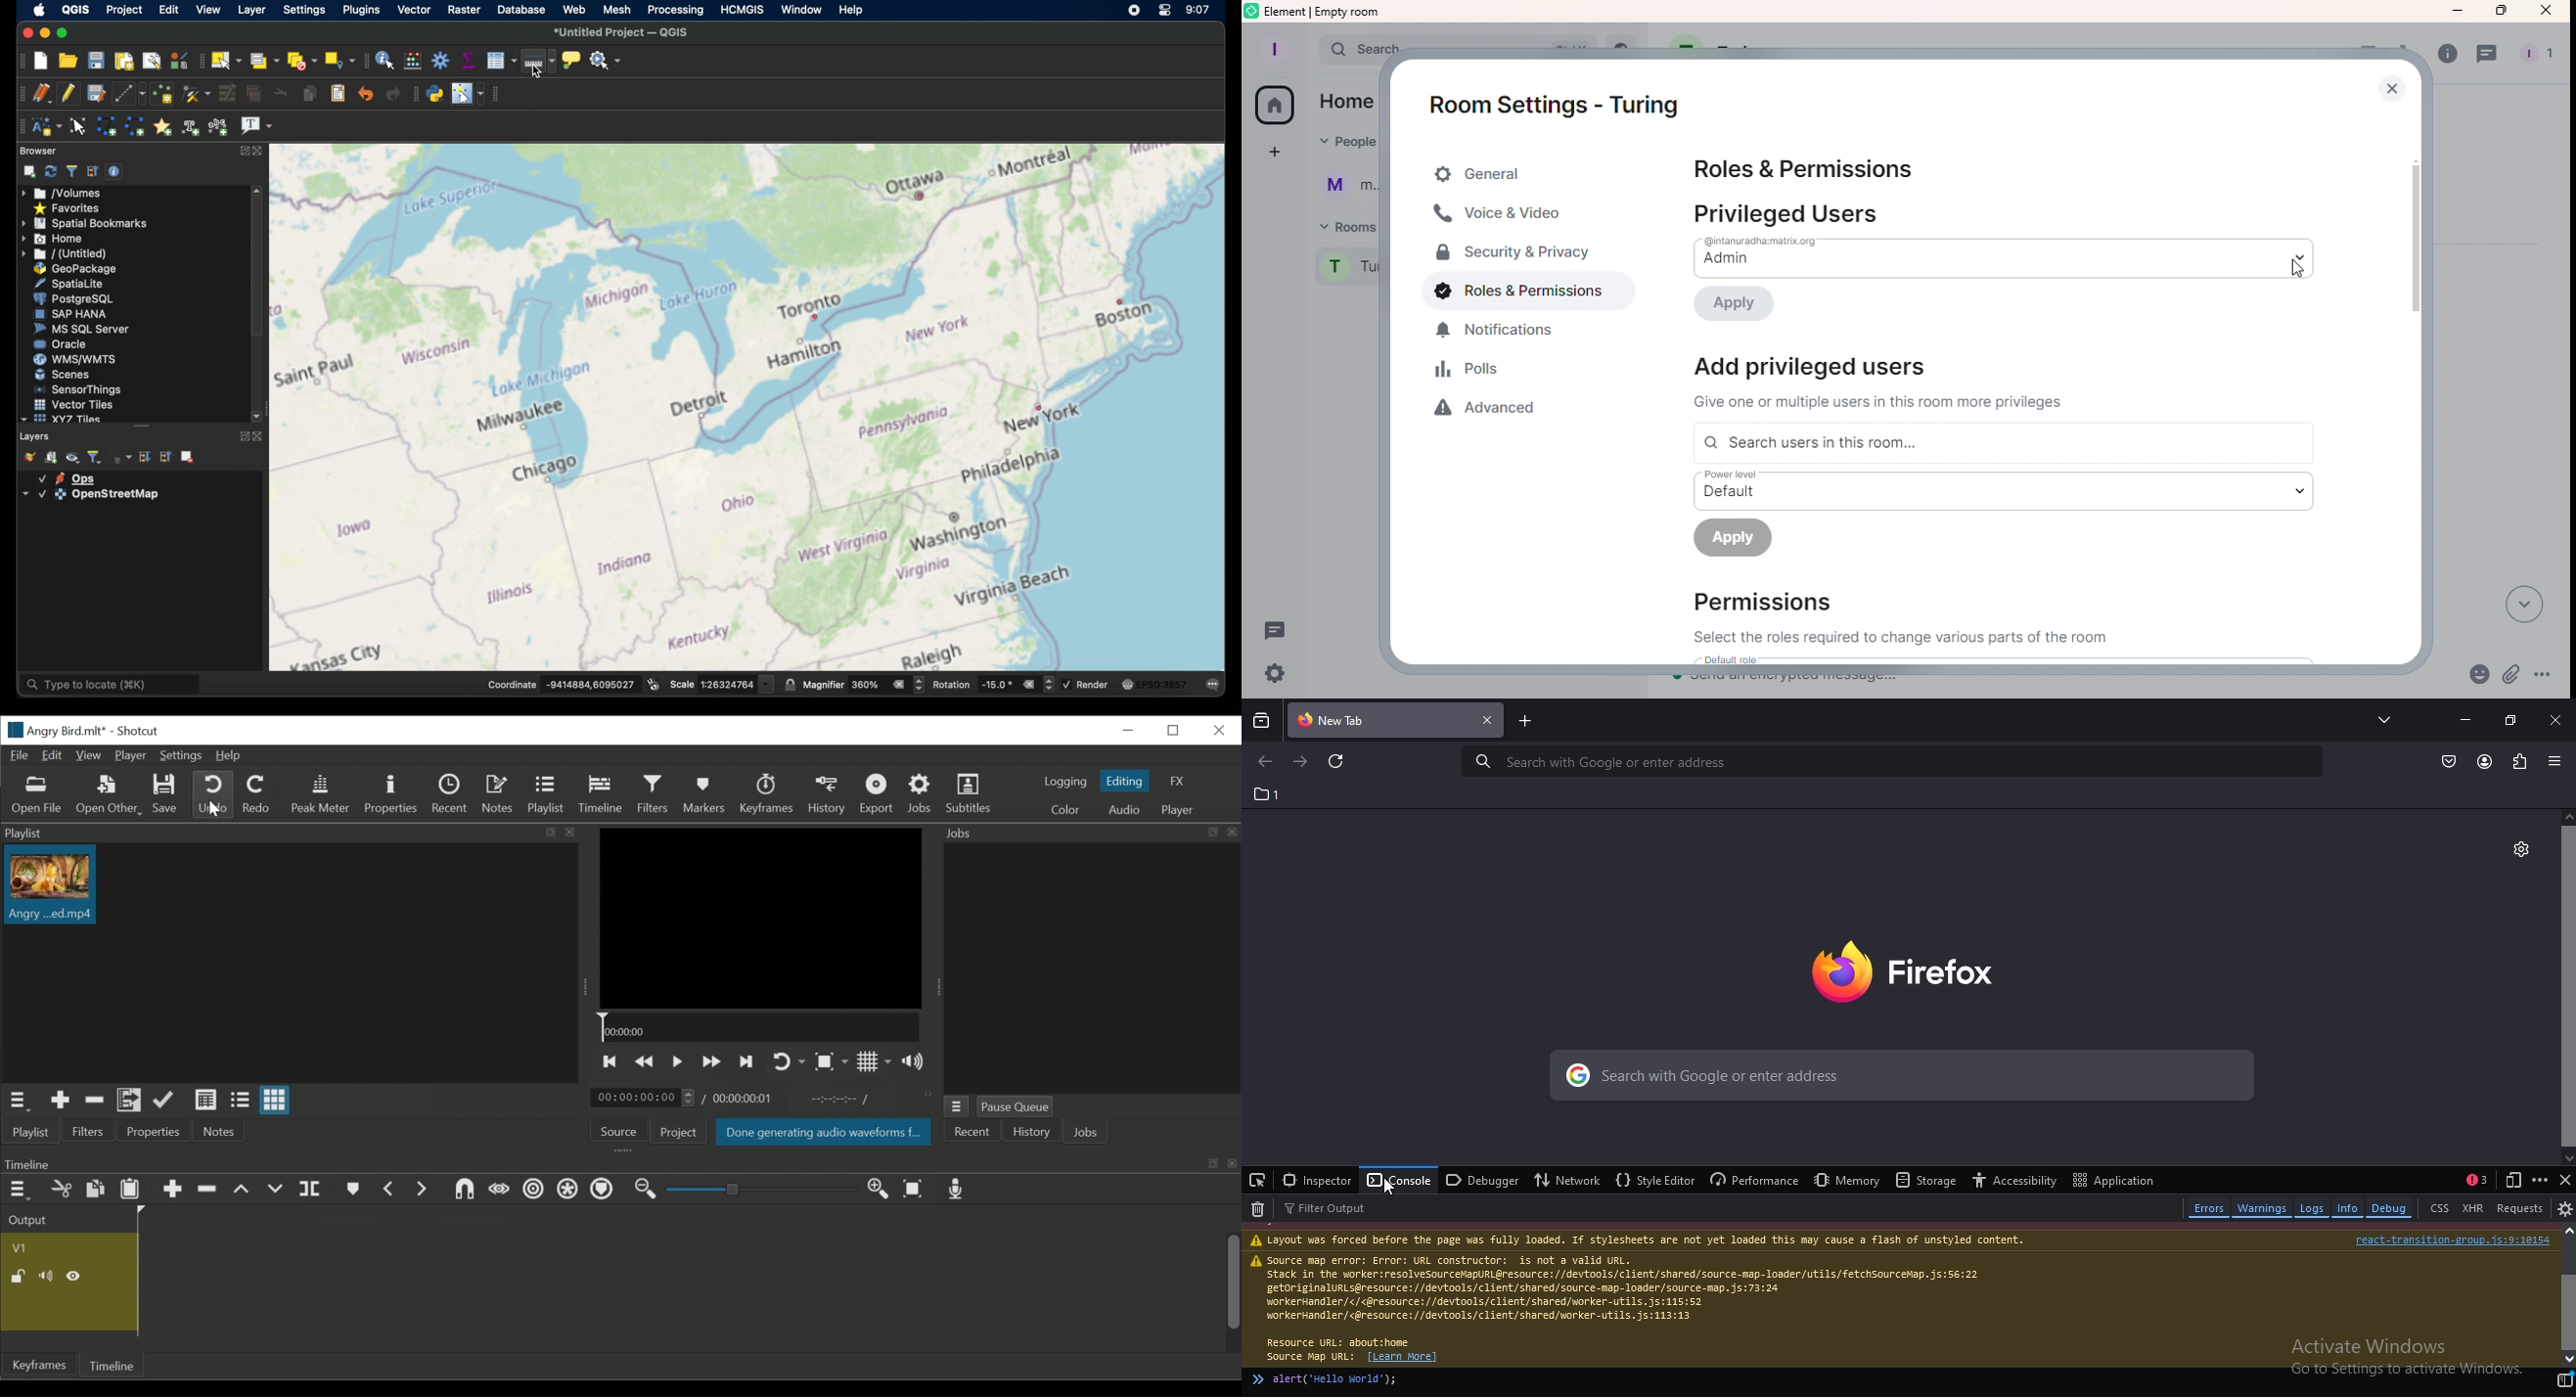  What do you see at coordinates (1275, 675) in the screenshot?
I see `Quick settings` at bounding box center [1275, 675].